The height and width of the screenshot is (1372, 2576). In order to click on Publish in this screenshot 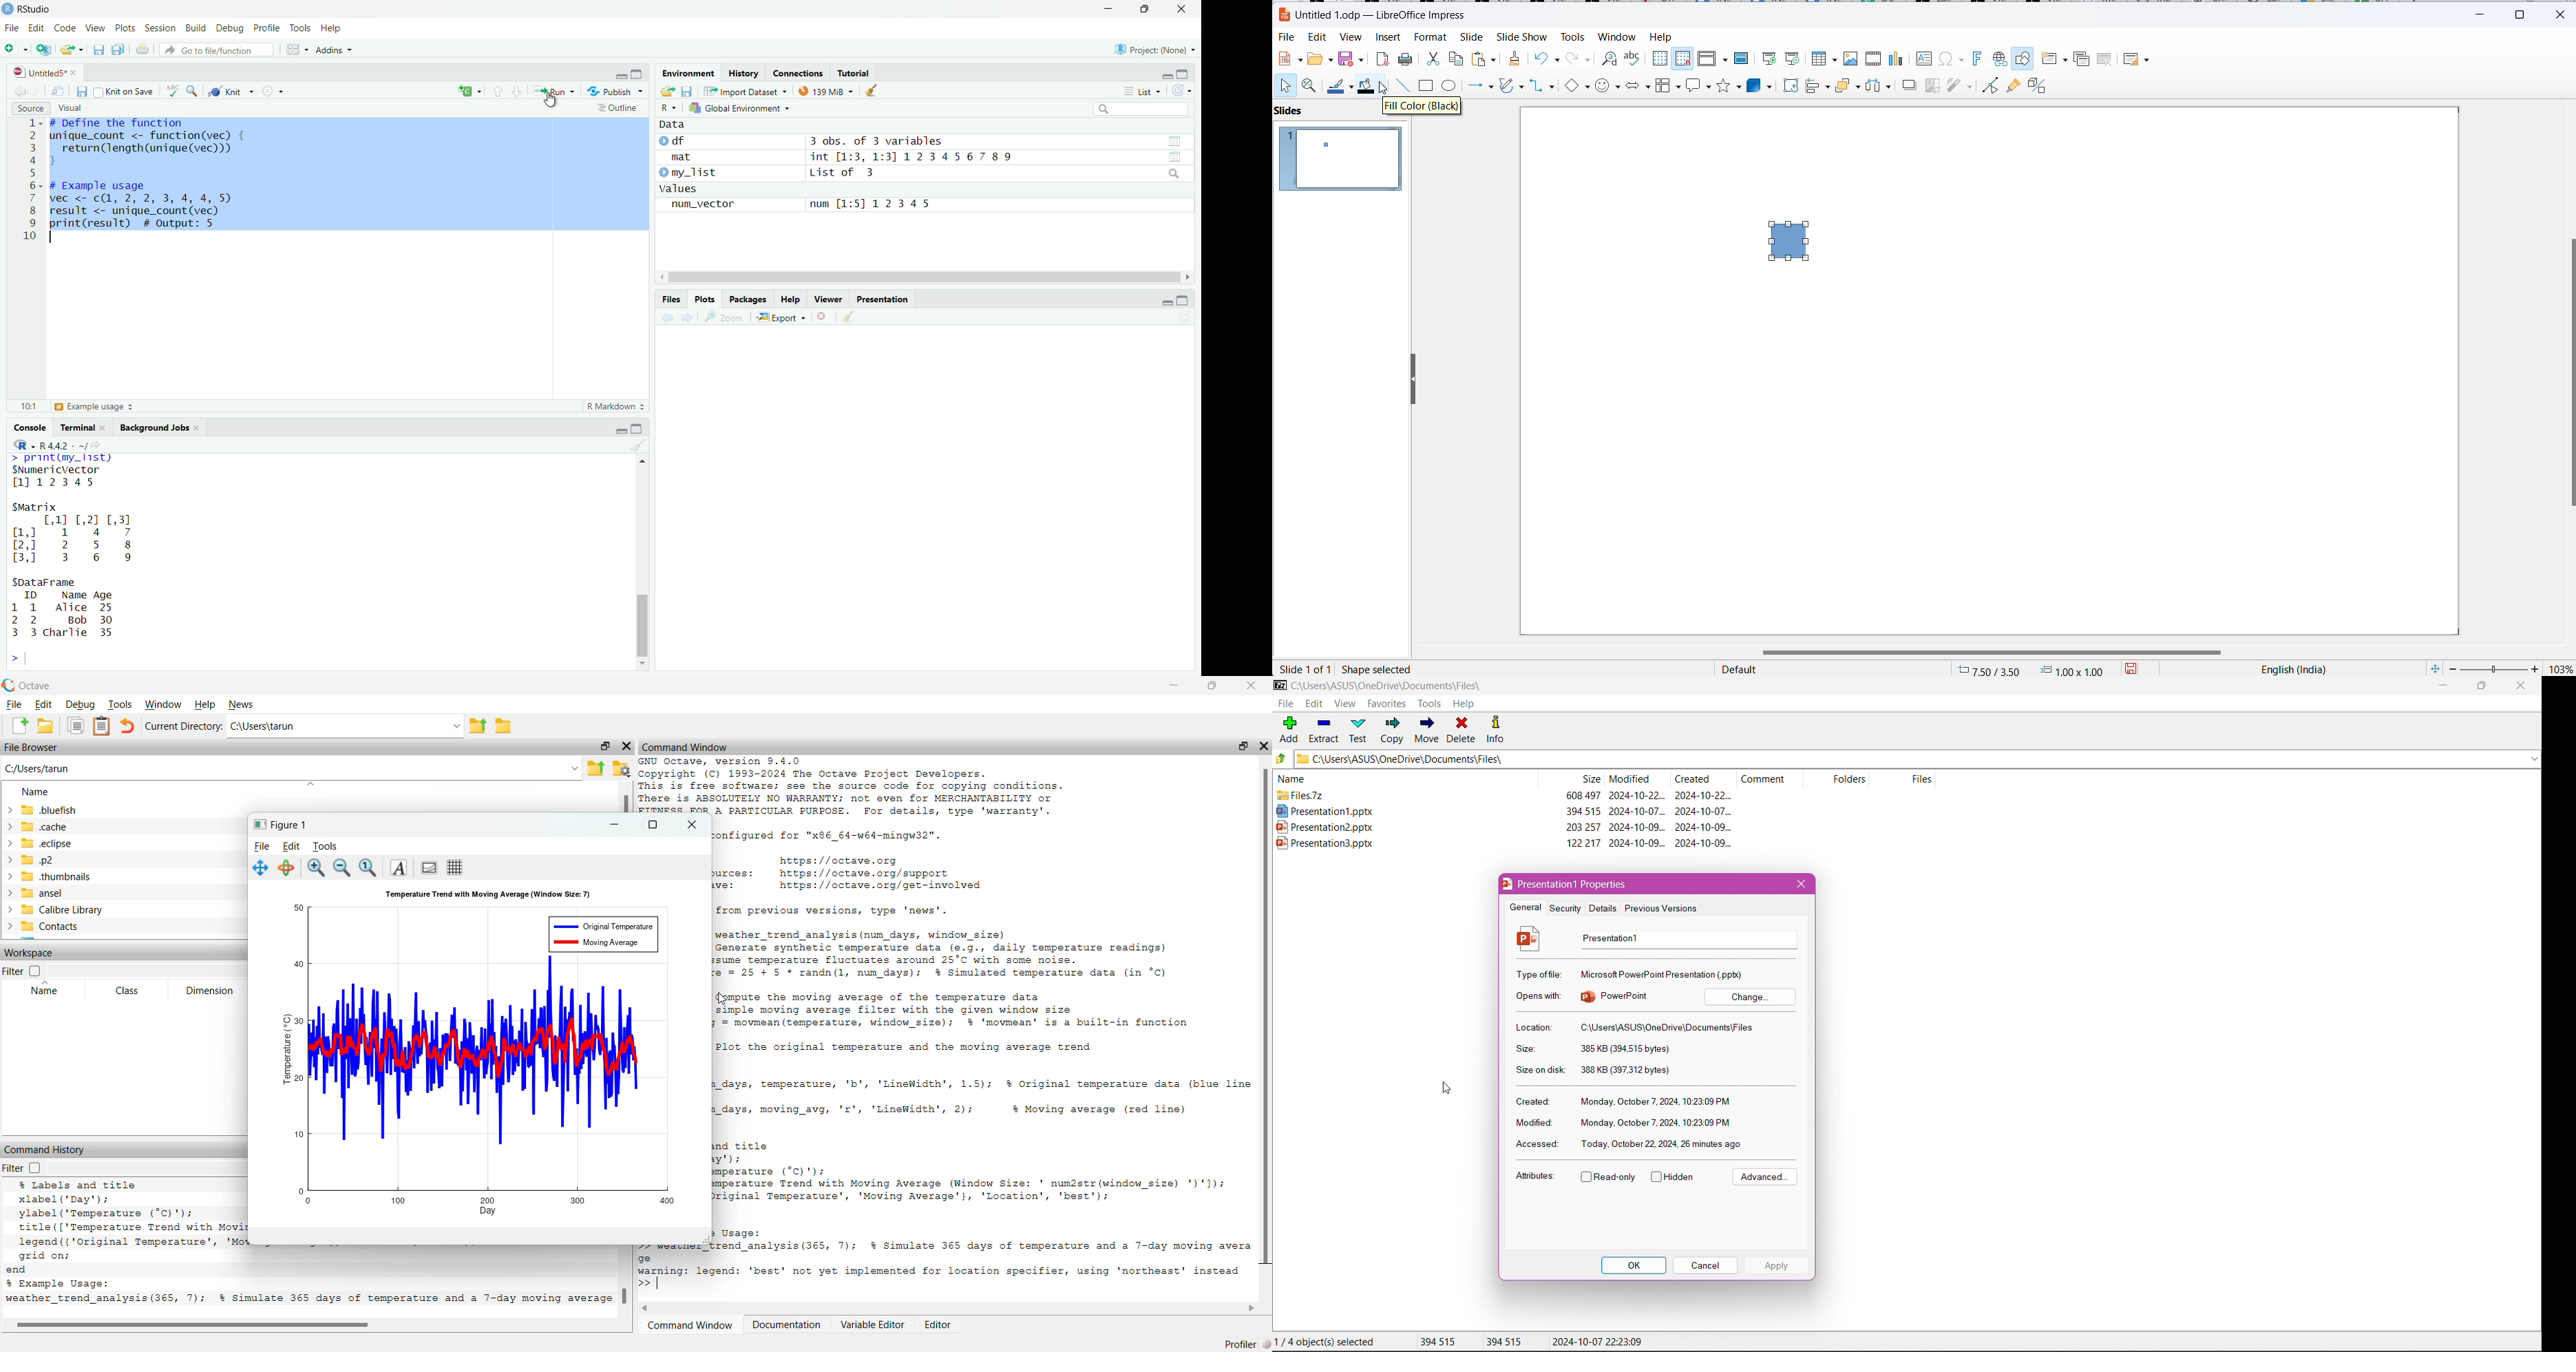, I will do `click(614, 91)`.